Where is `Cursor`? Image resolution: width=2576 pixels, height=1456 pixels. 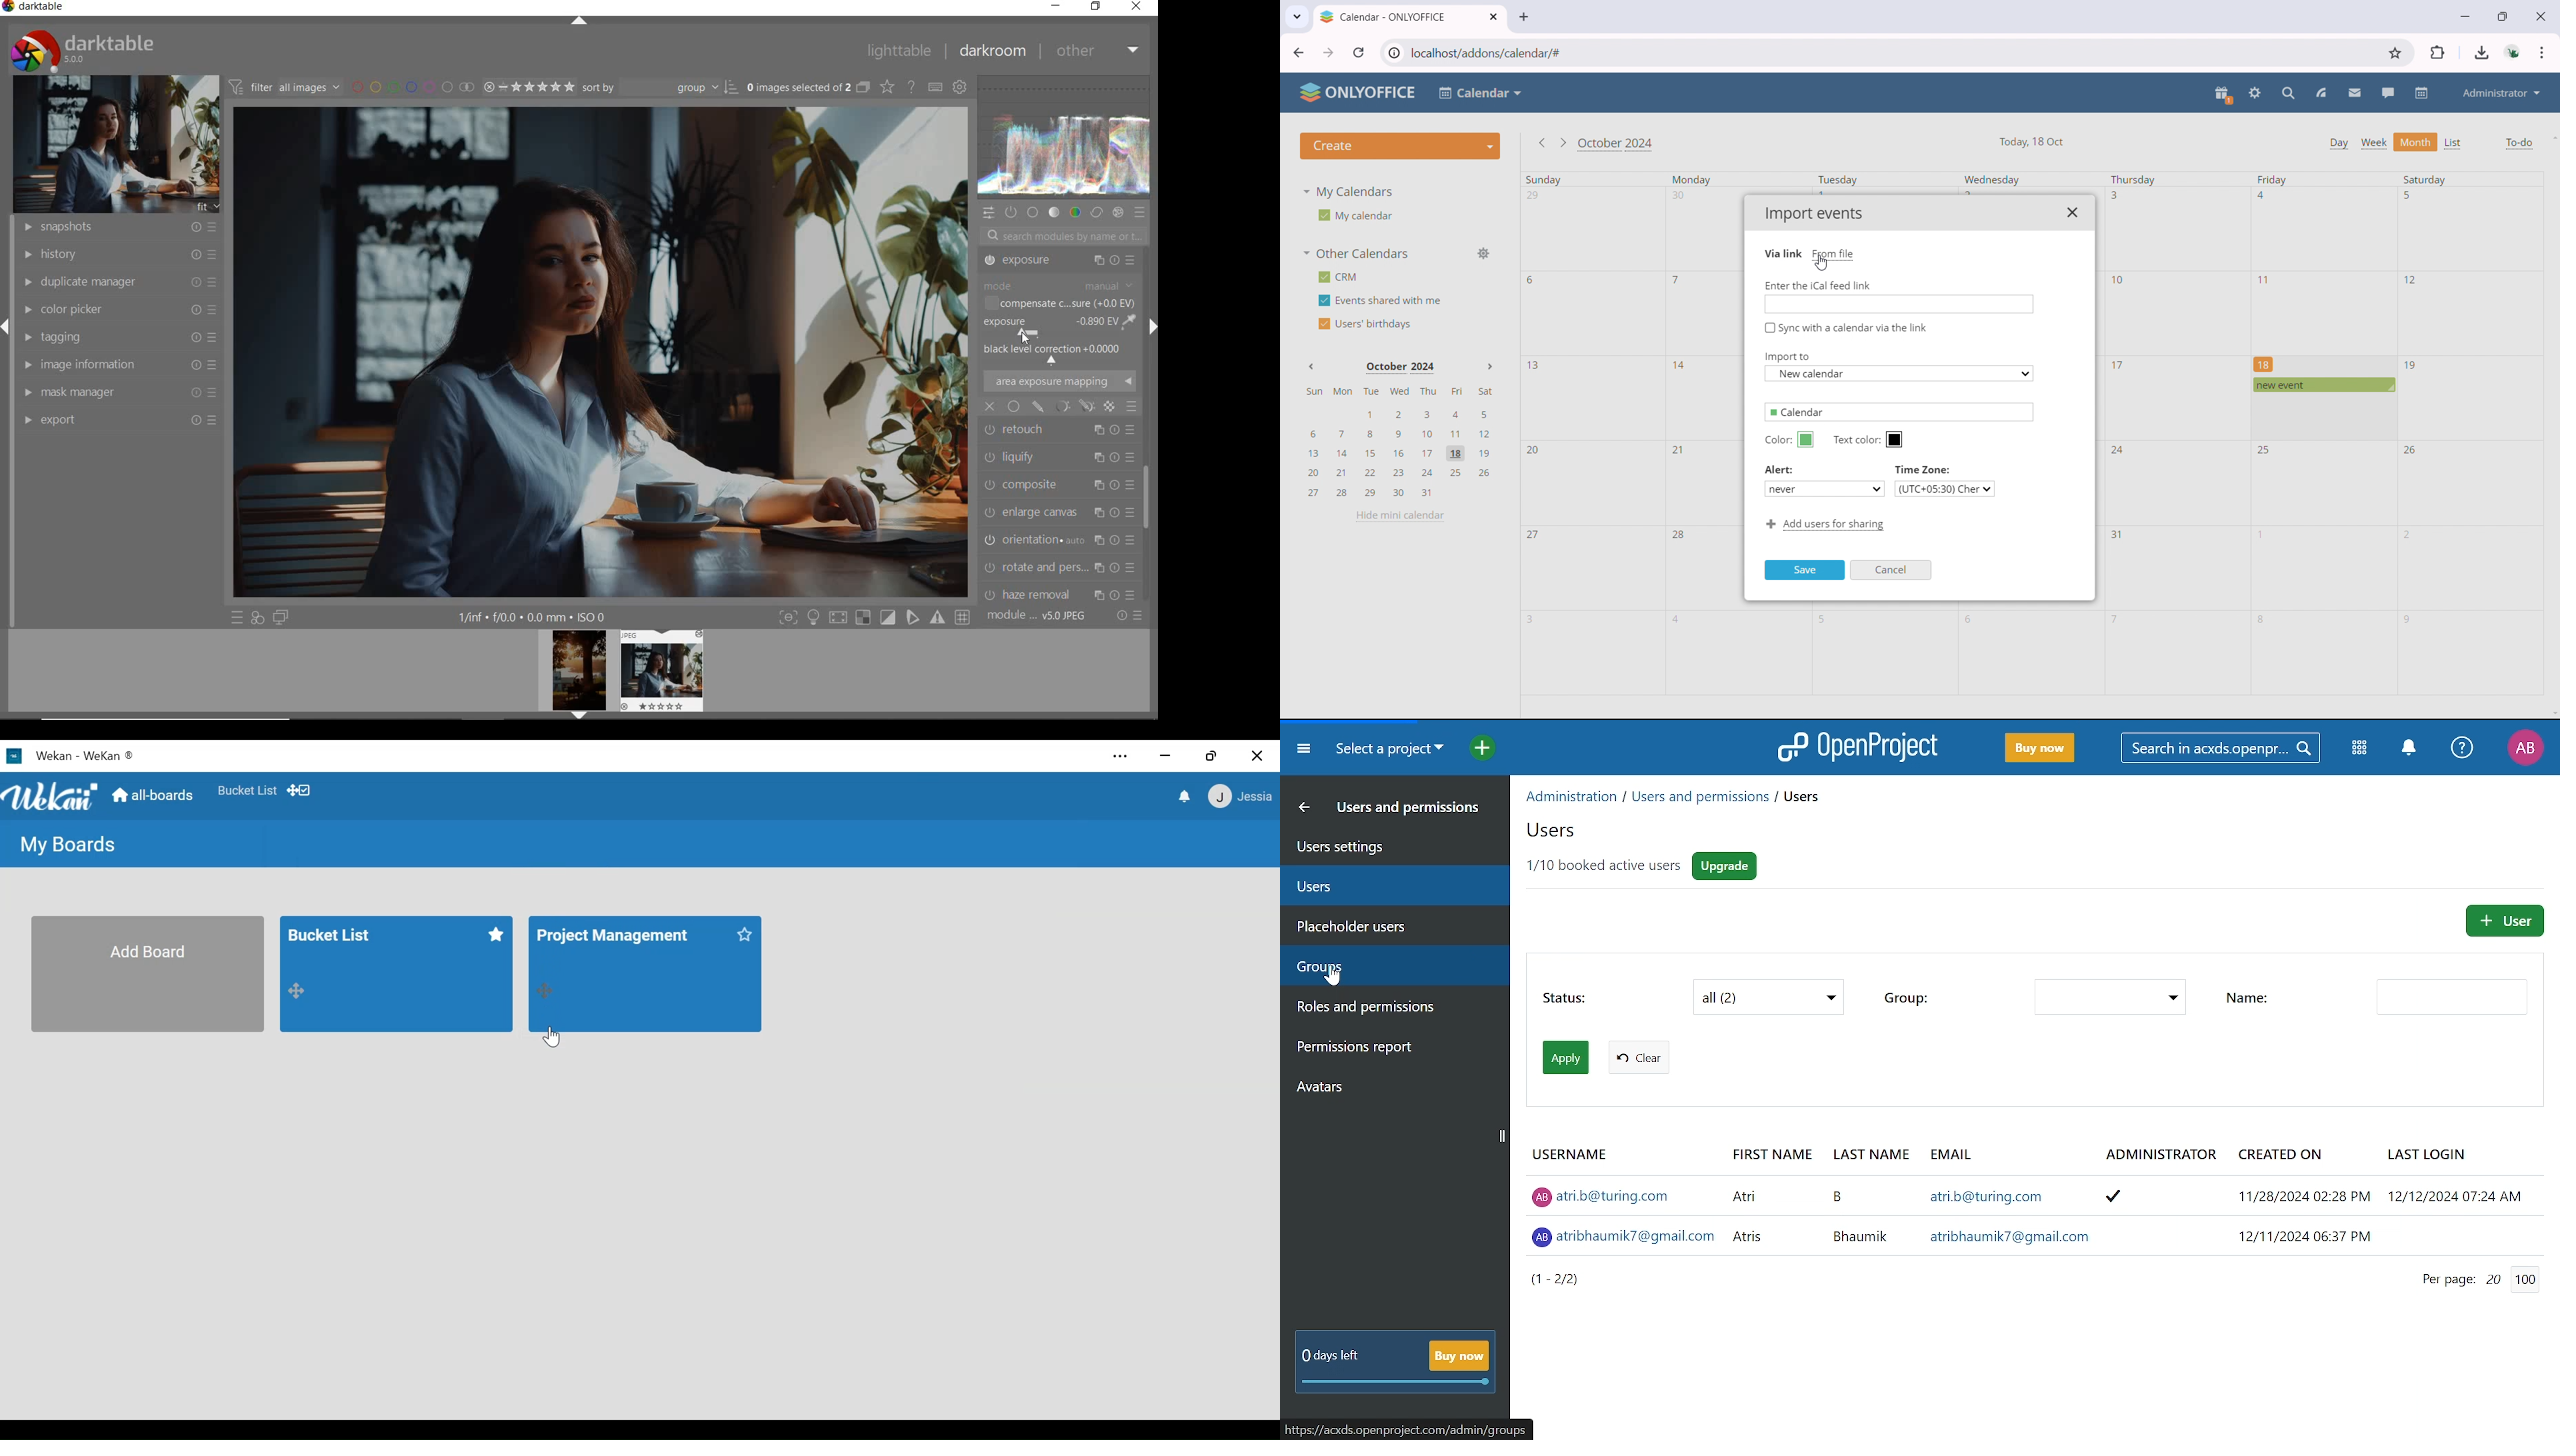
Cursor is located at coordinates (553, 1036).